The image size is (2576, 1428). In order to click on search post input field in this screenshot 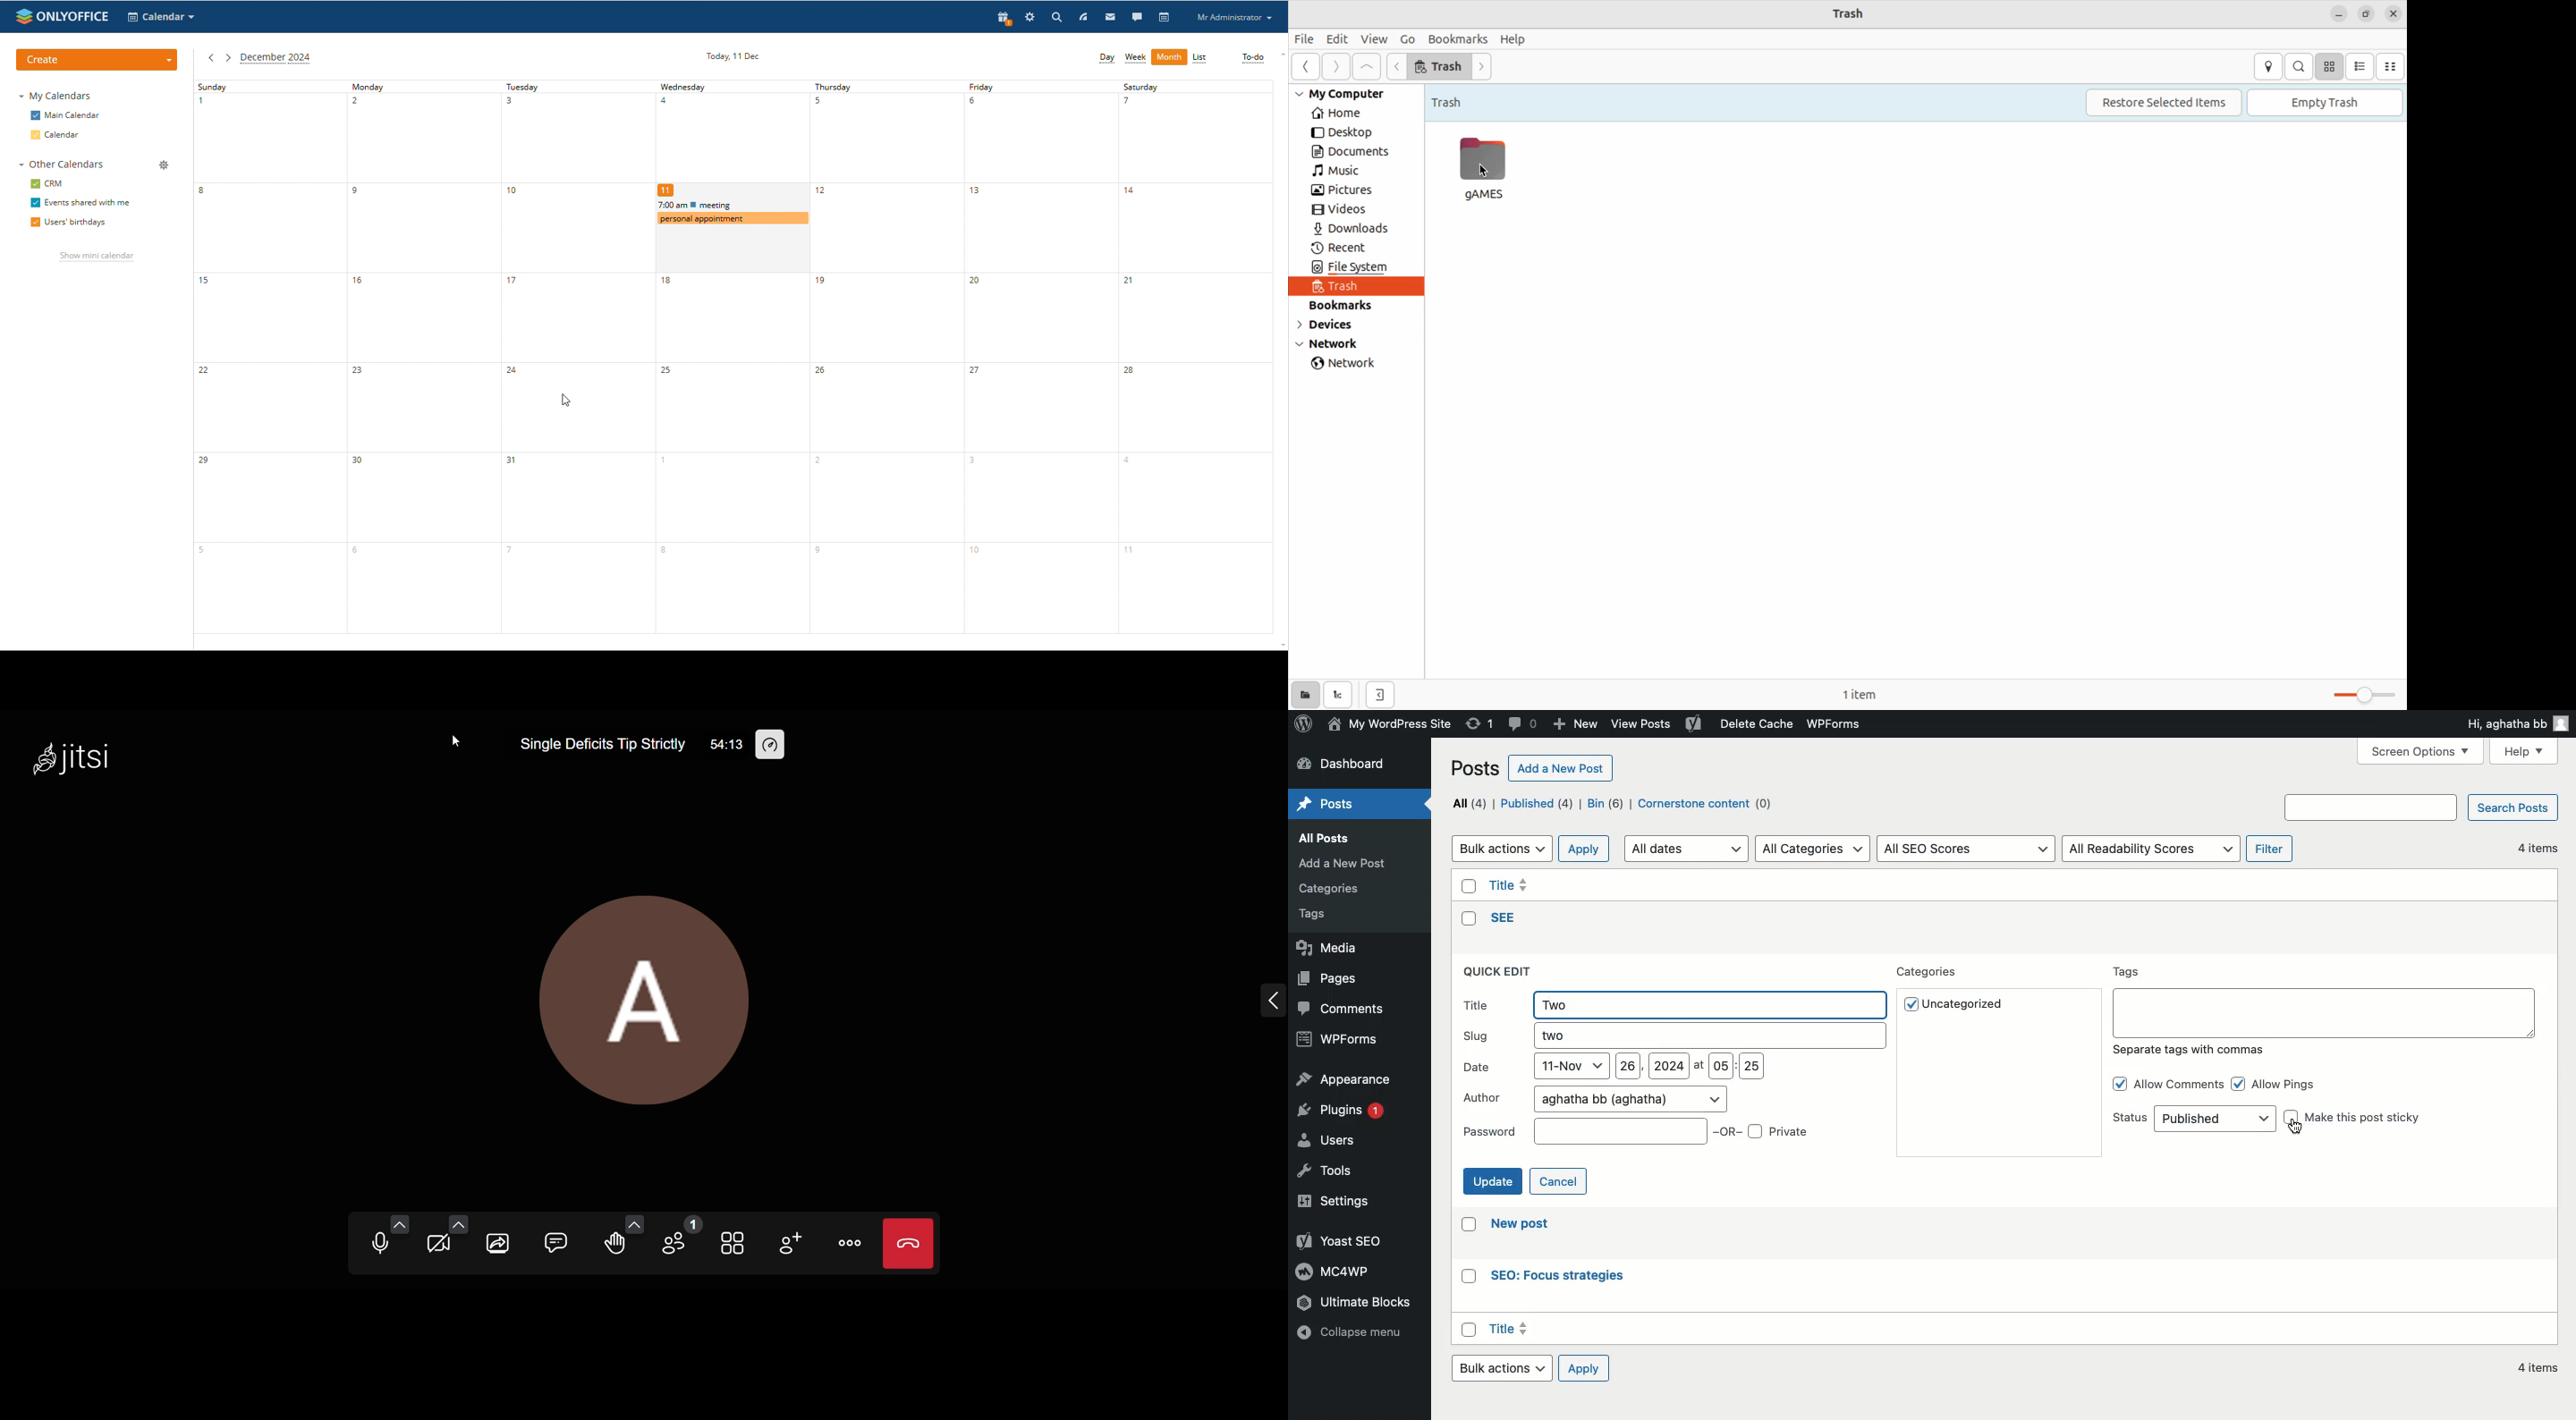, I will do `click(2371, 807)`.